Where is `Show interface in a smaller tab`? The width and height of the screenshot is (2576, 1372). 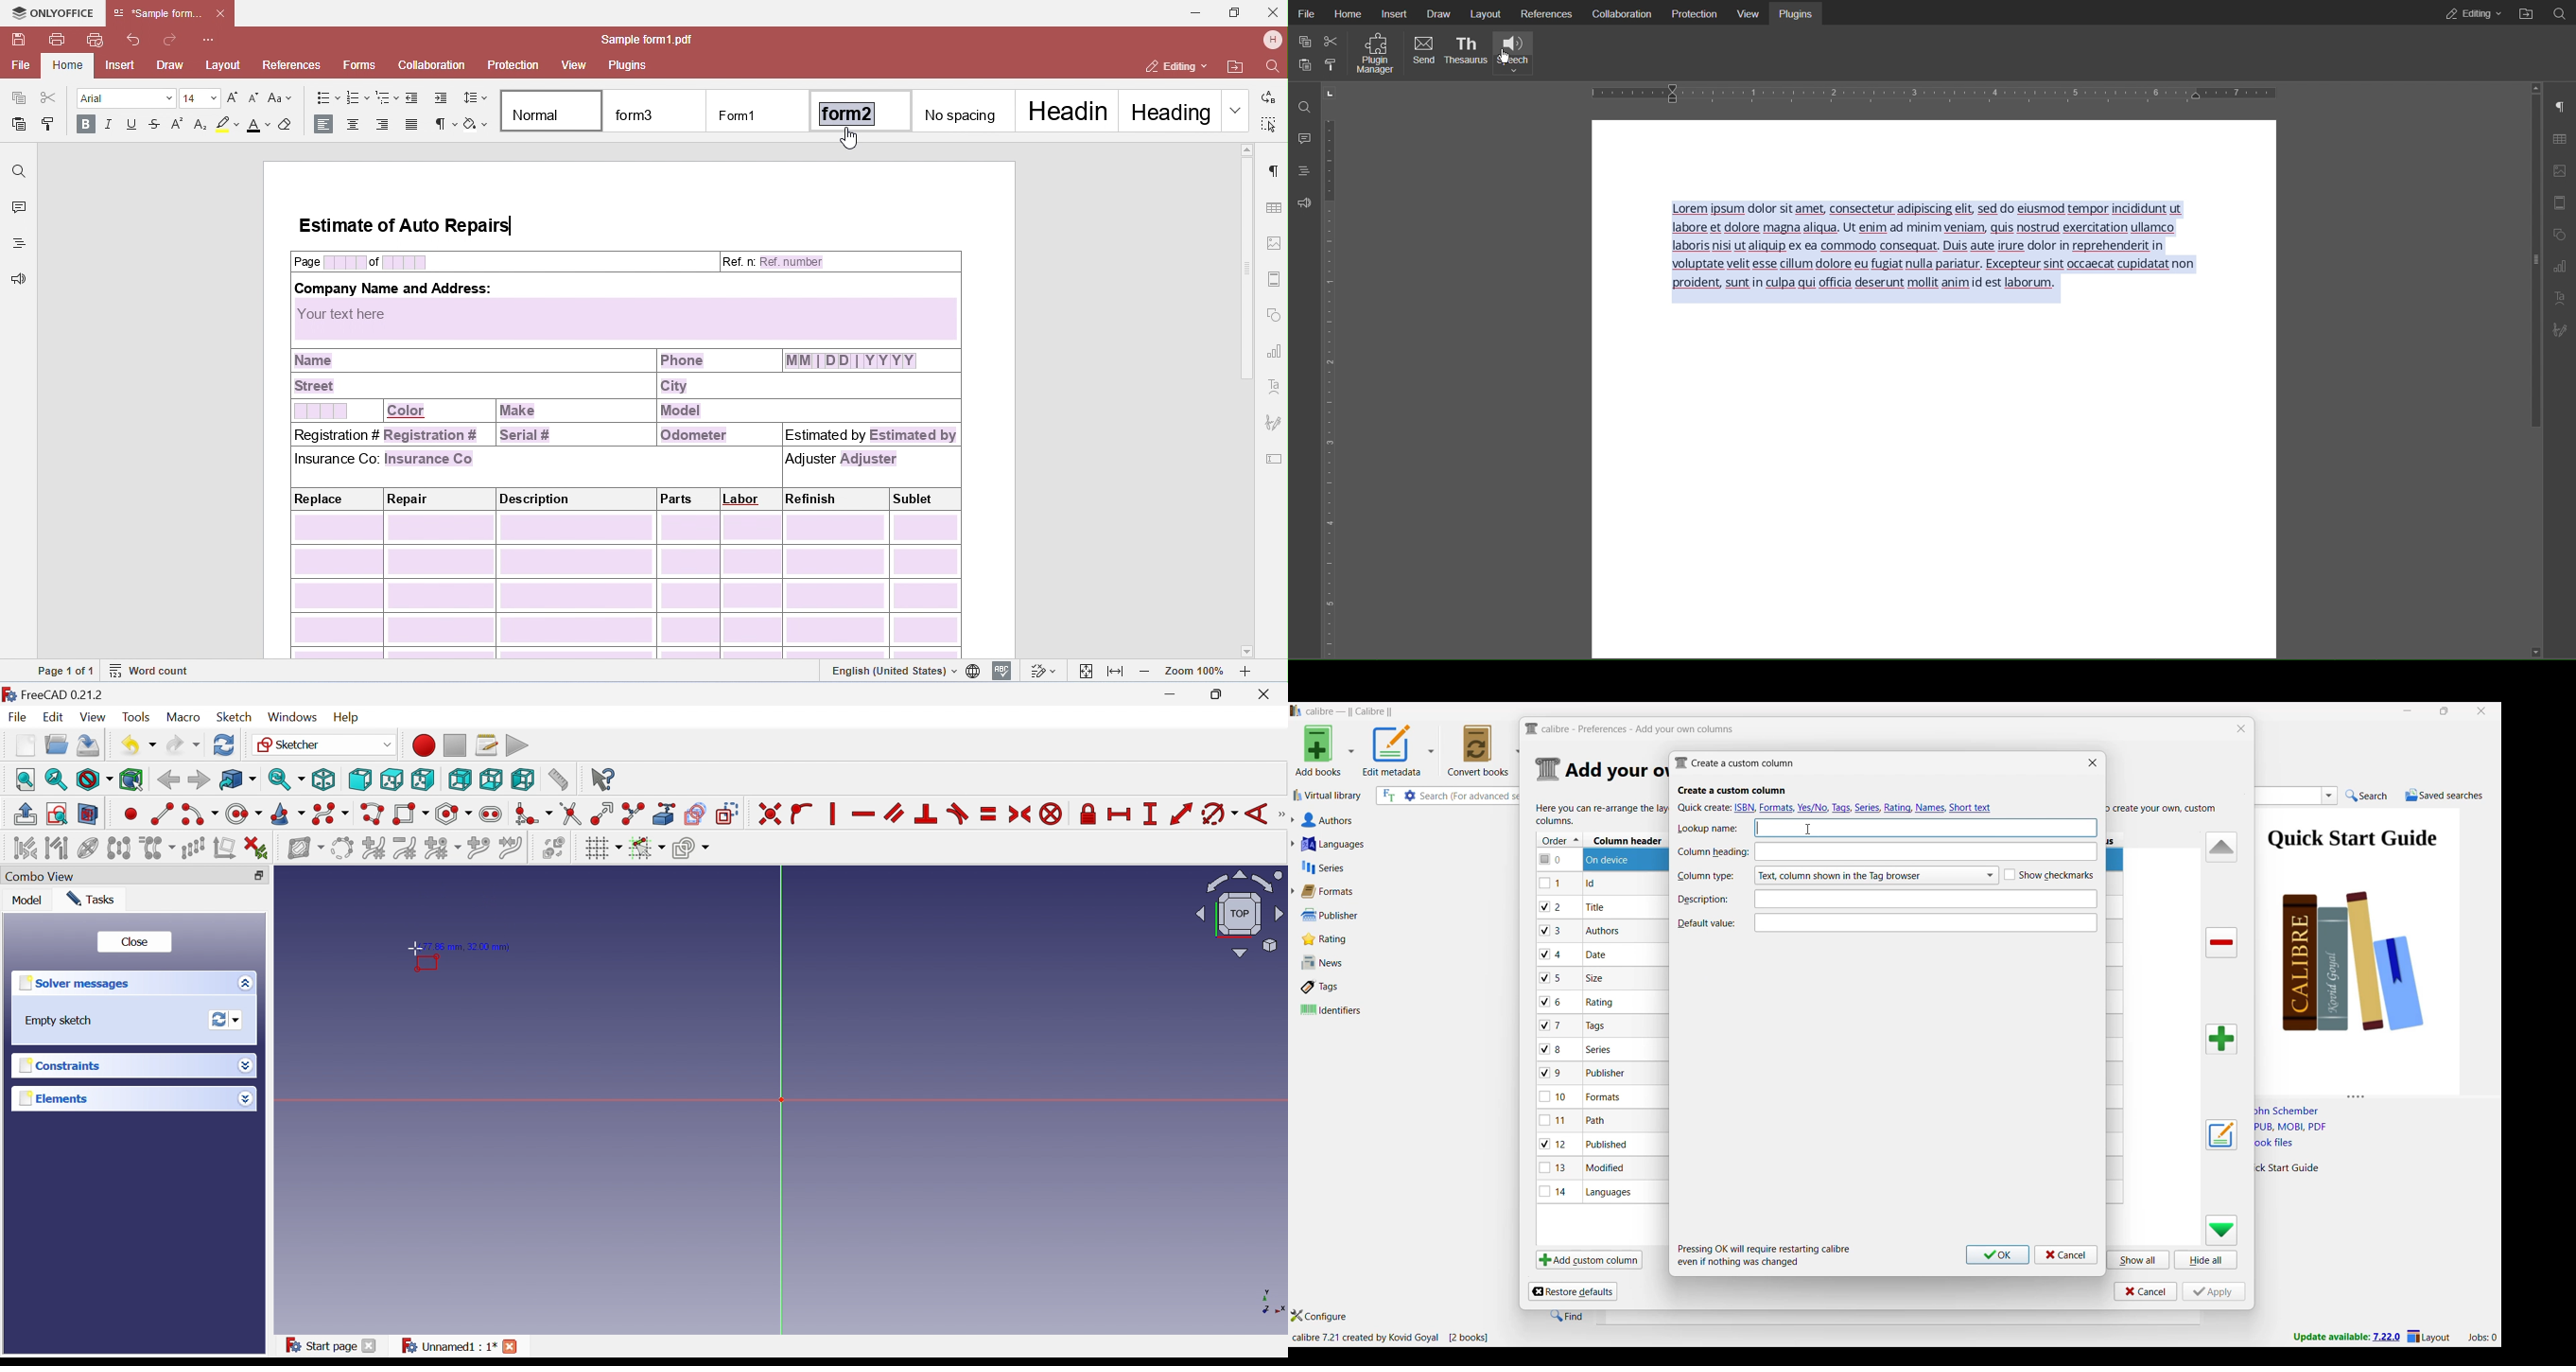 Show interface in a smaller tab is located at coordinates (2446, 711).